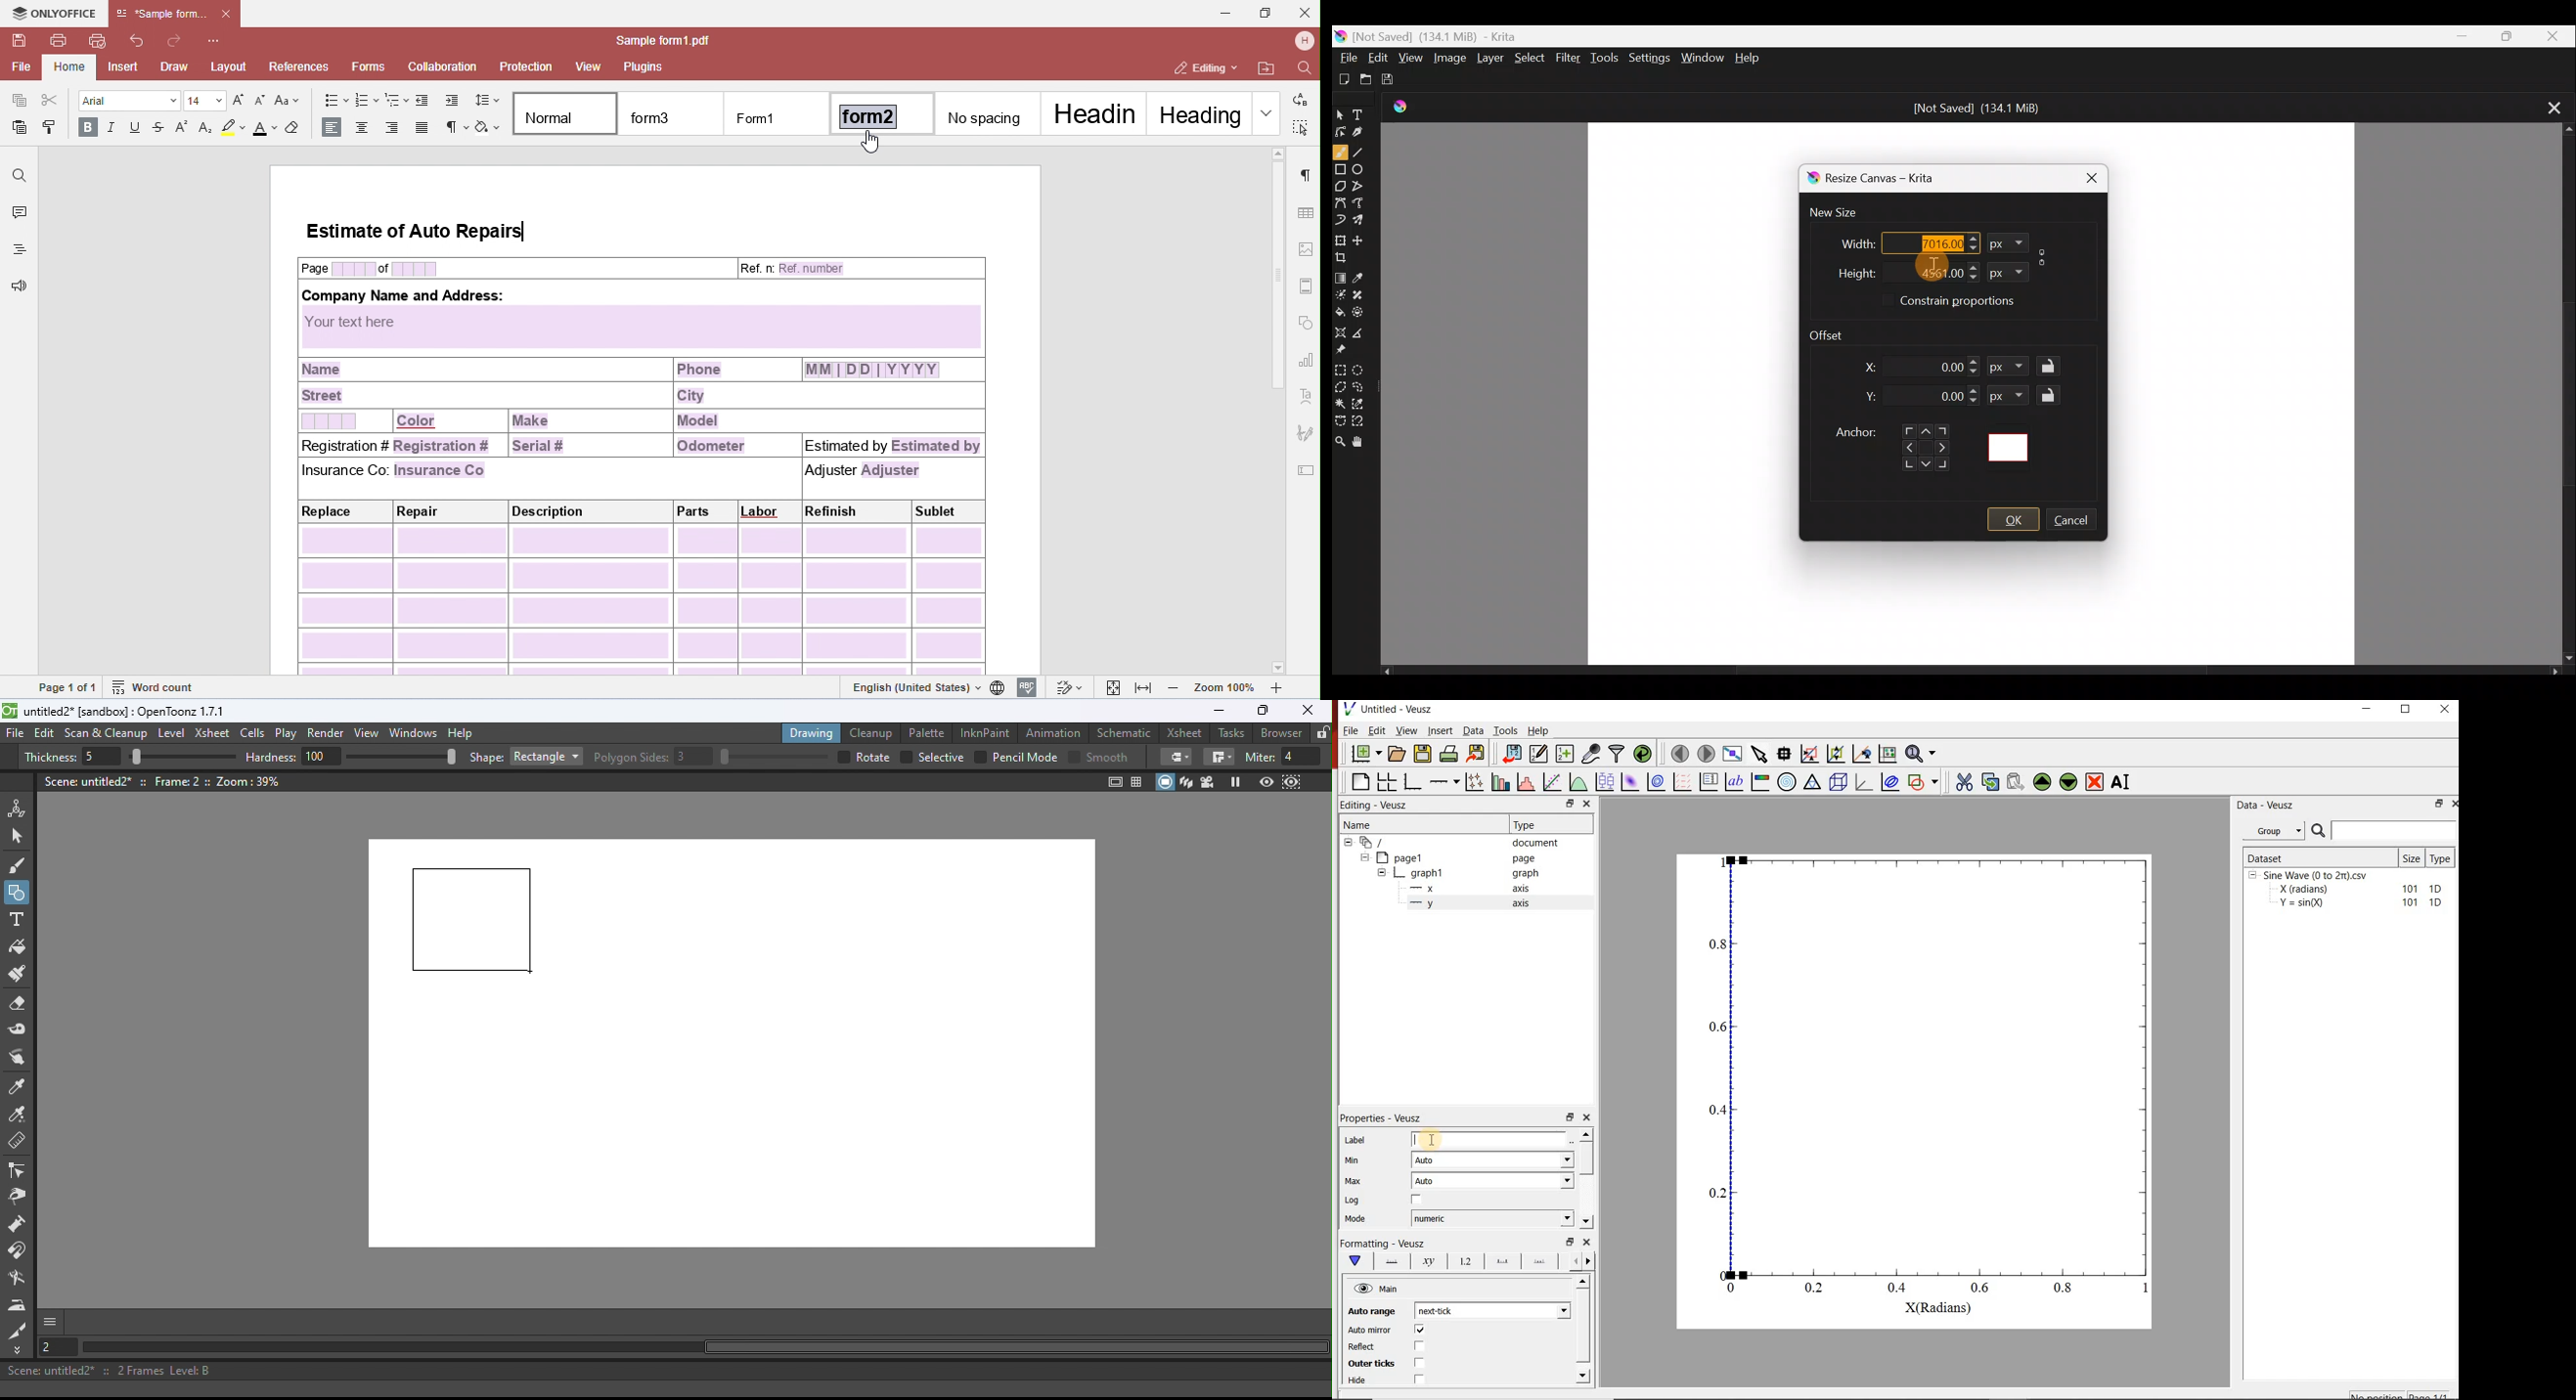 This screenshot has height=1400, width=2576. Describe the element at coordinates (2123, 783) in the screenshot. I see `rename` at that location.